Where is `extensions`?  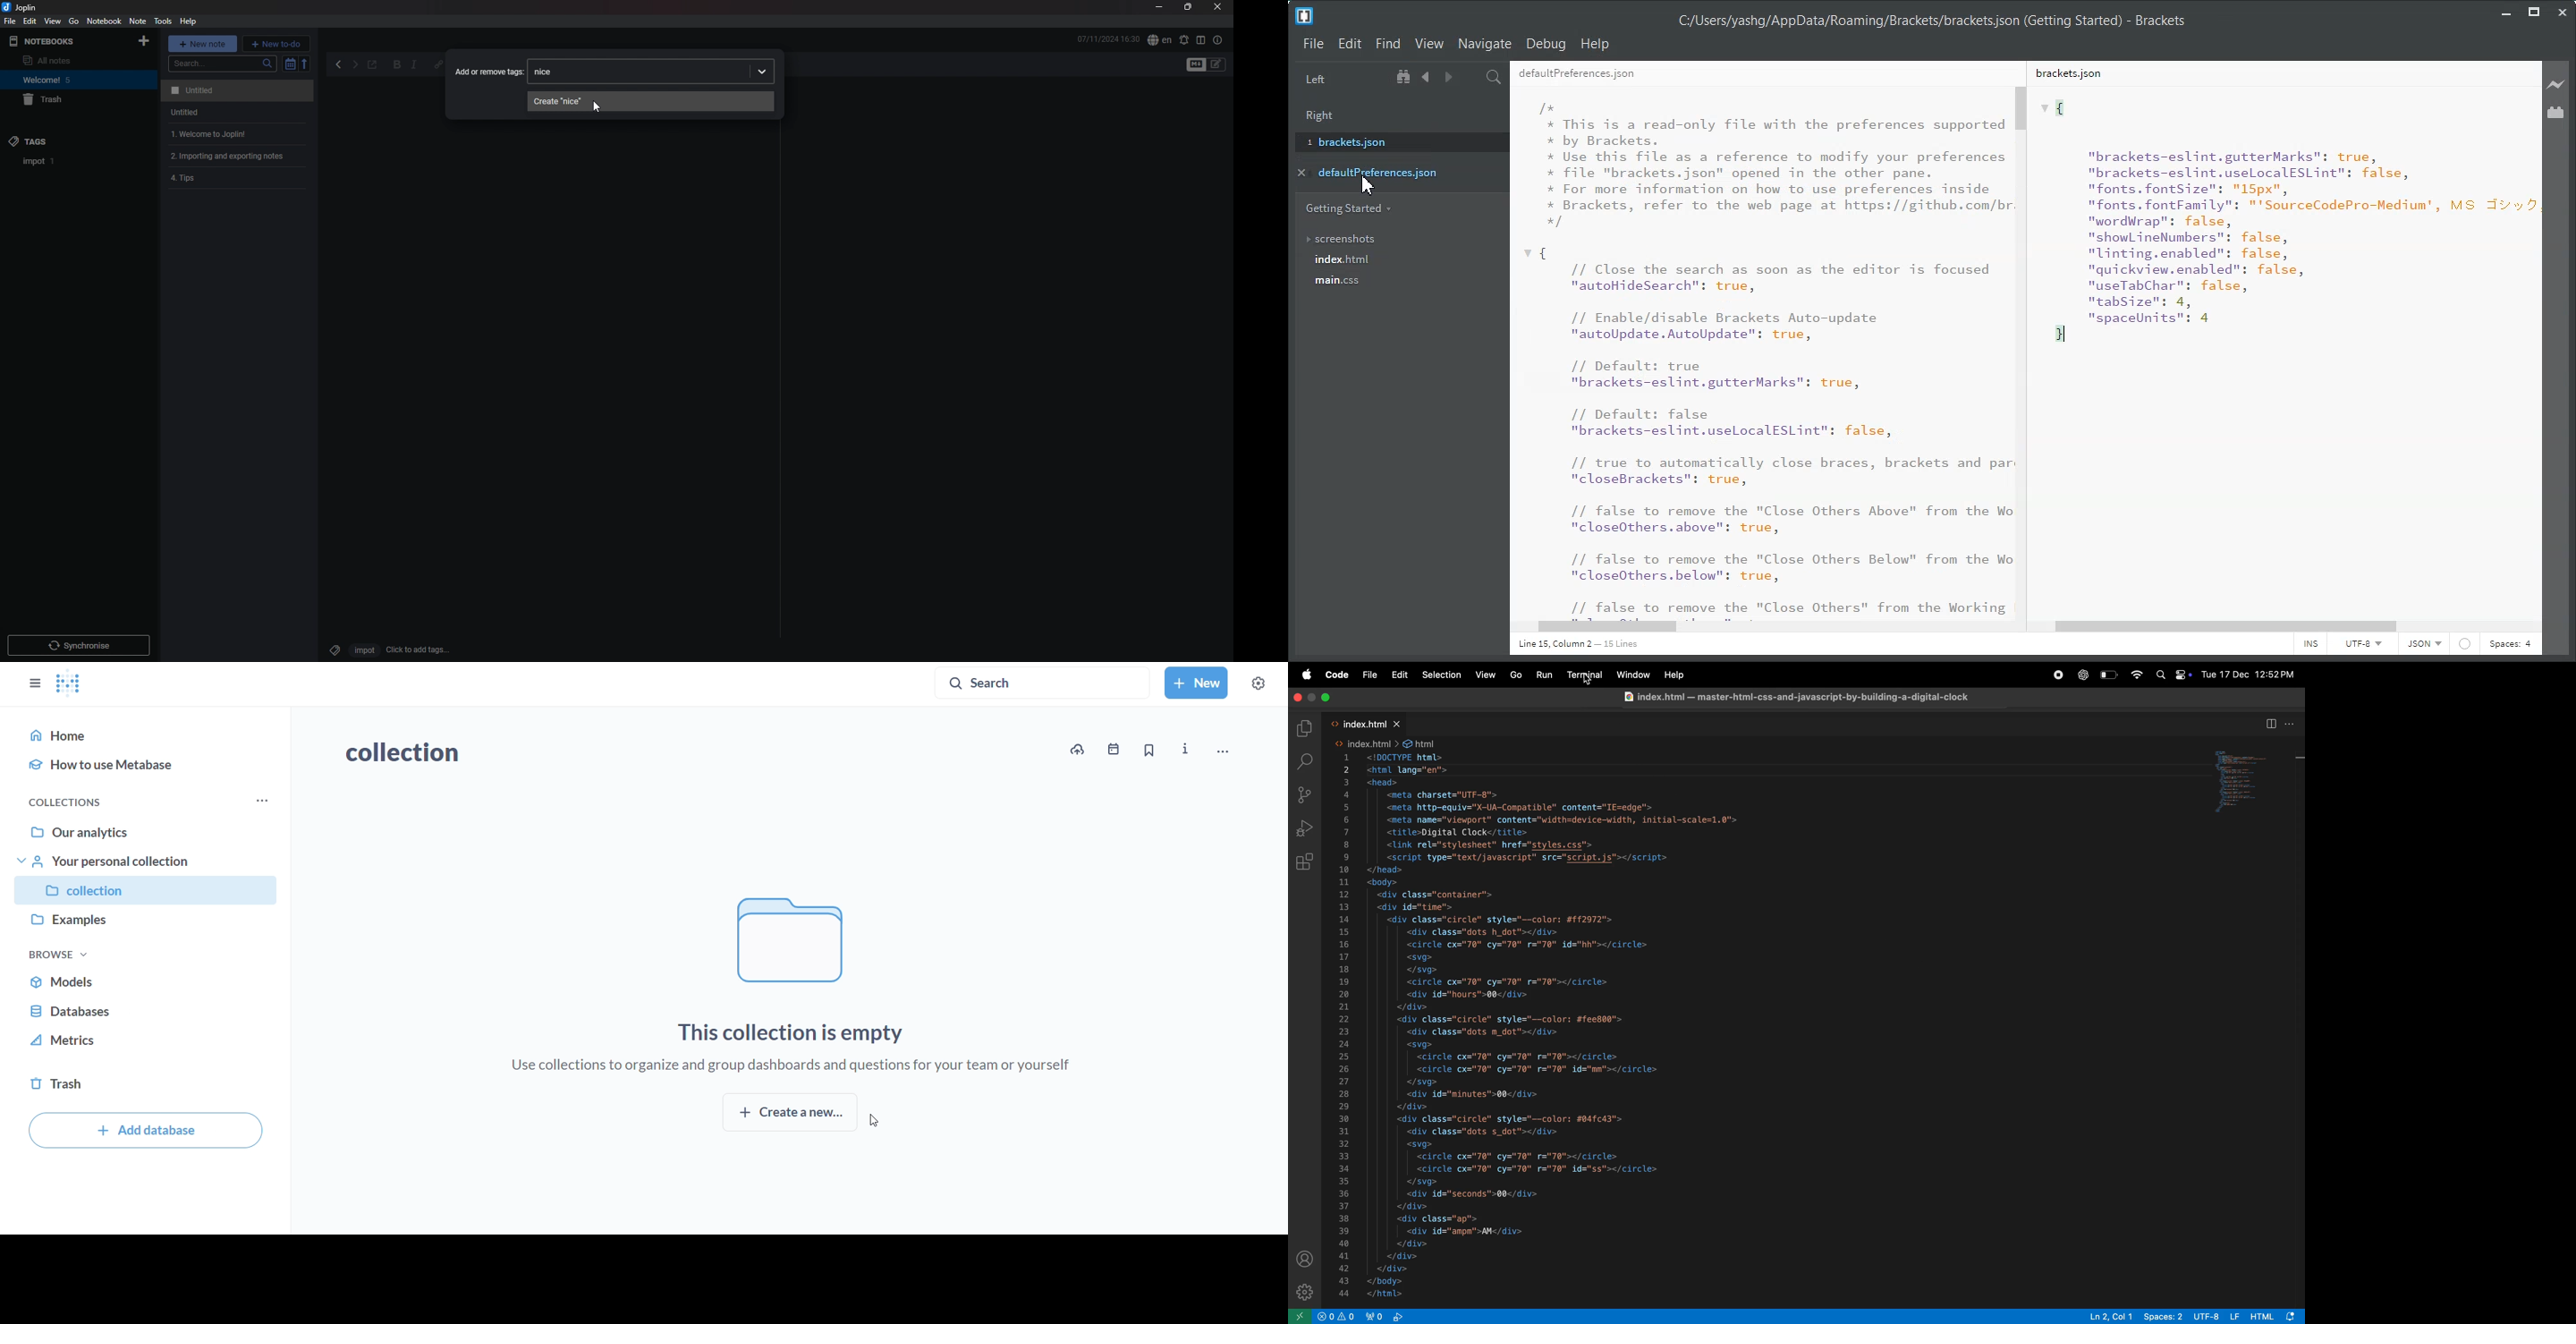
extensions is located at coordinates (1308, 860).